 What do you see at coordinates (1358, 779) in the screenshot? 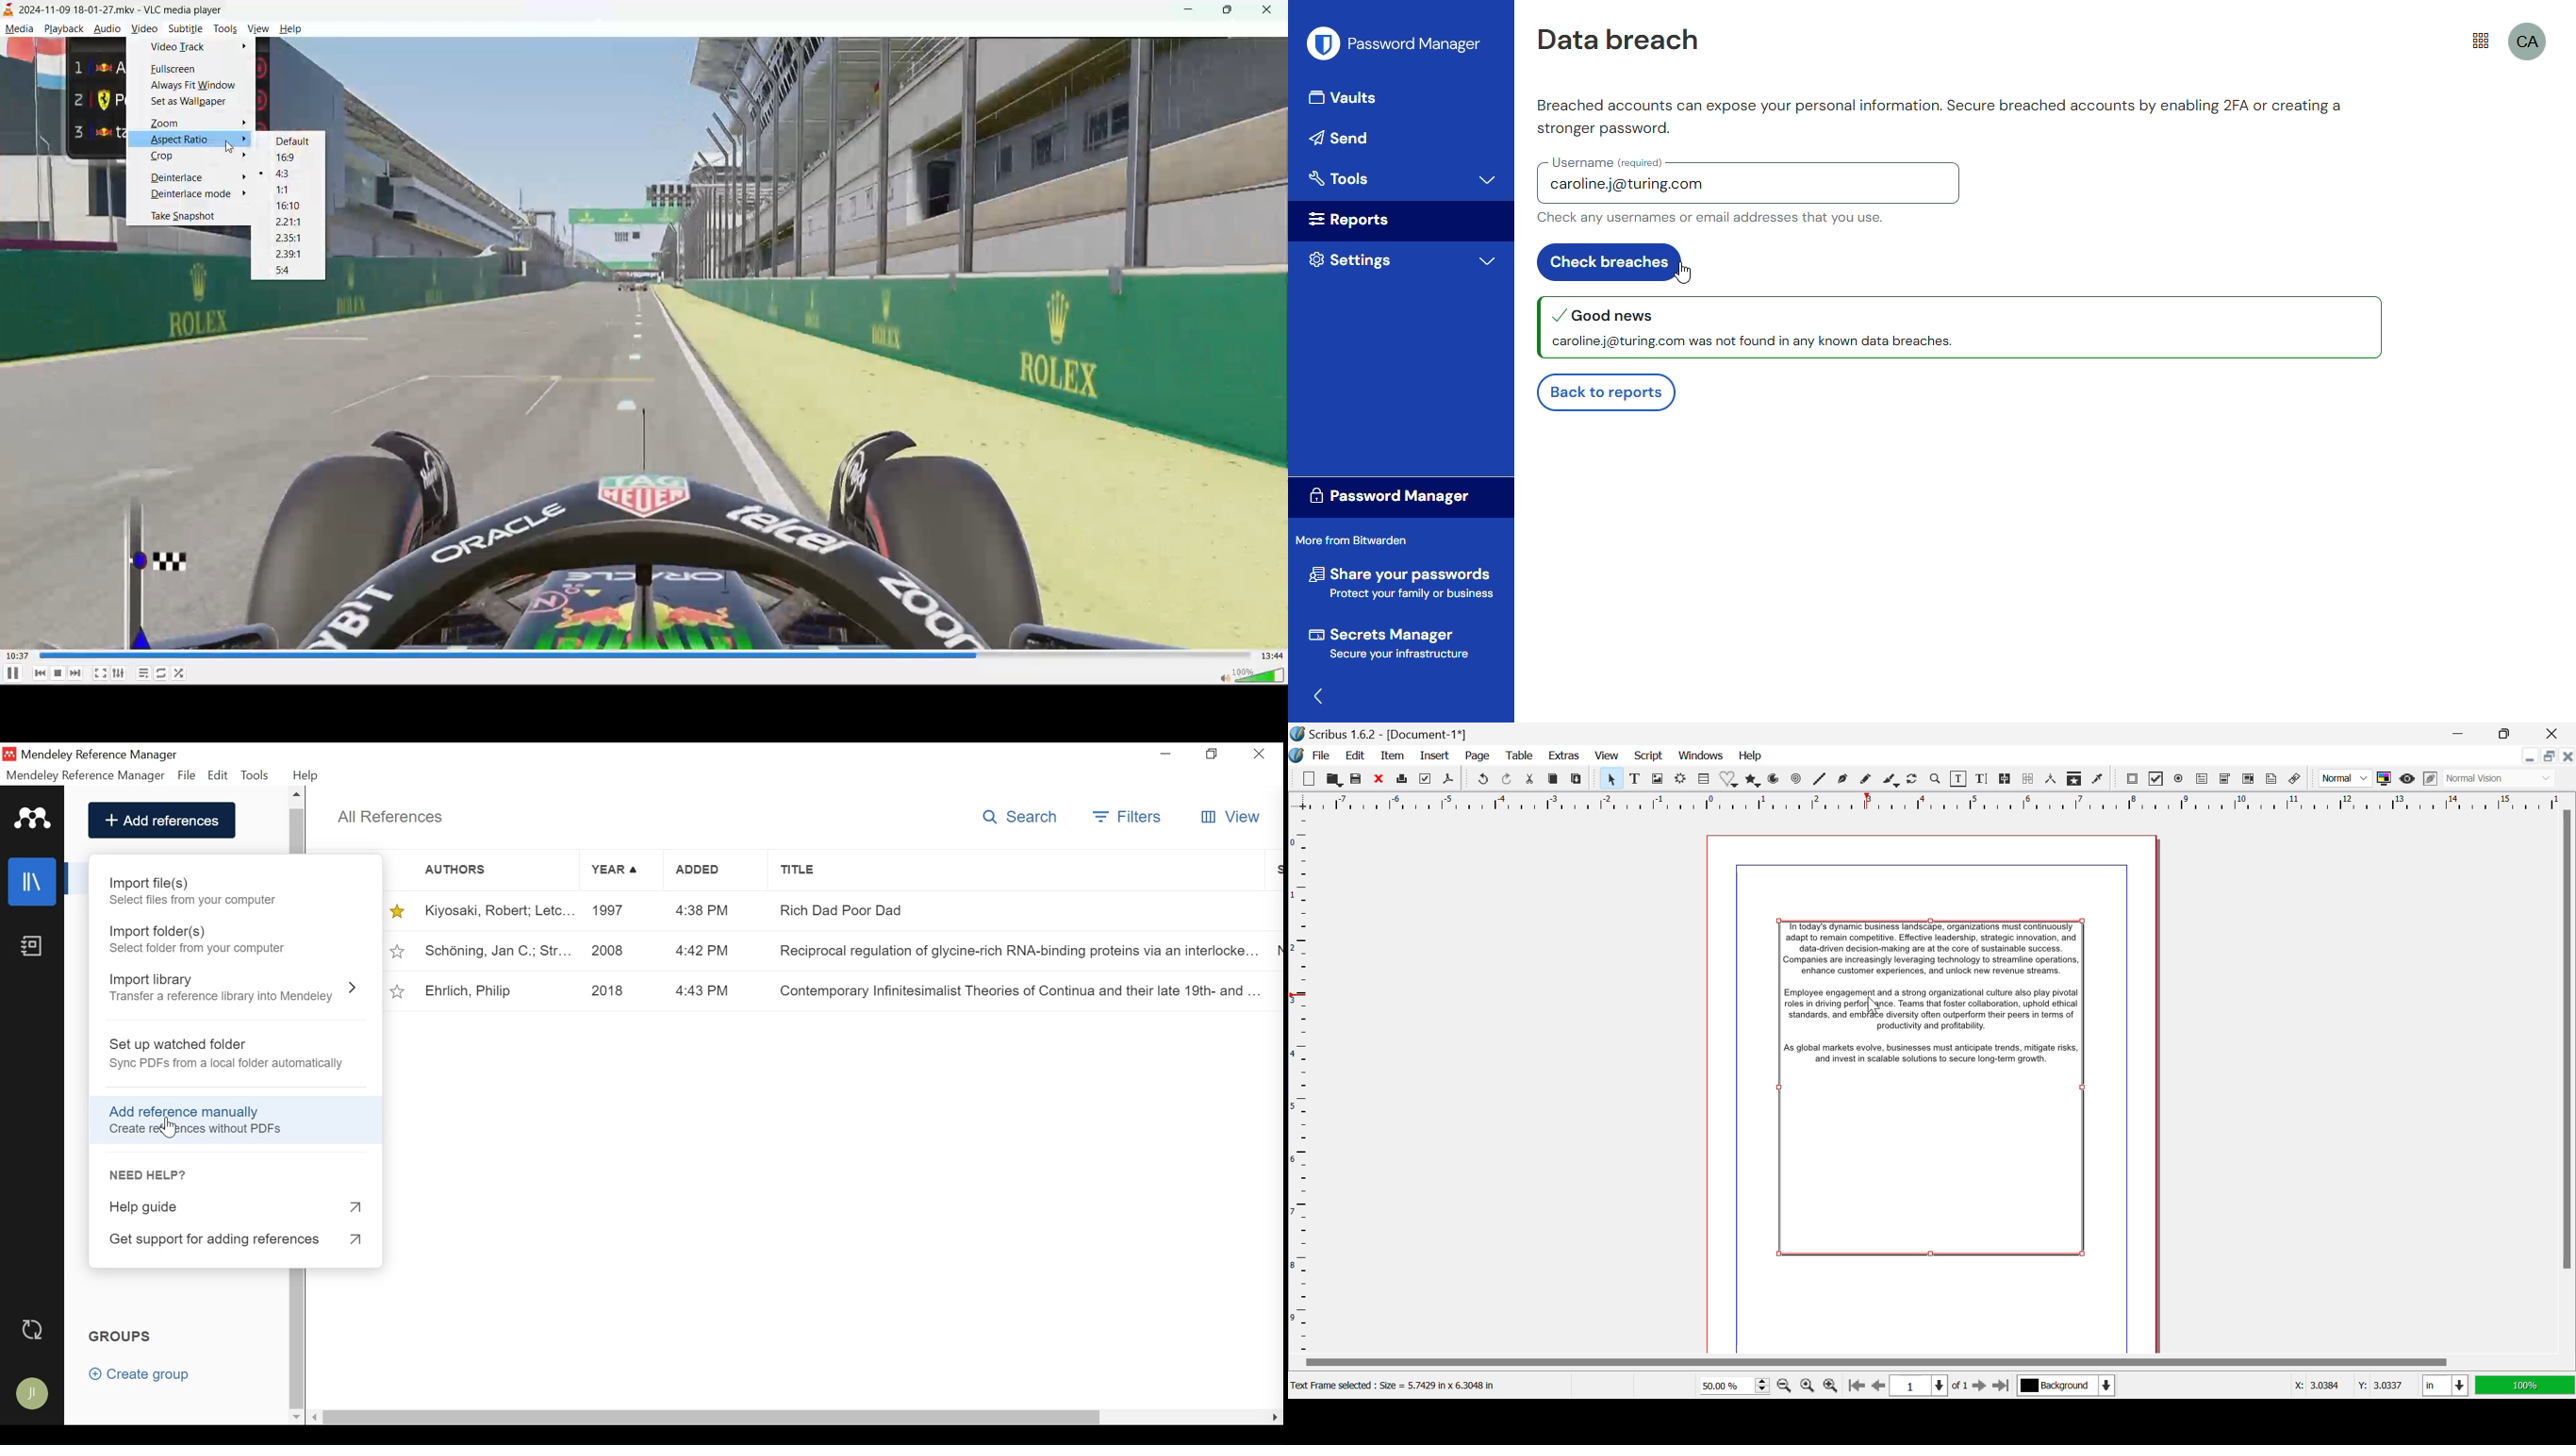
I see `Save` at bounding box center [1358, 779].